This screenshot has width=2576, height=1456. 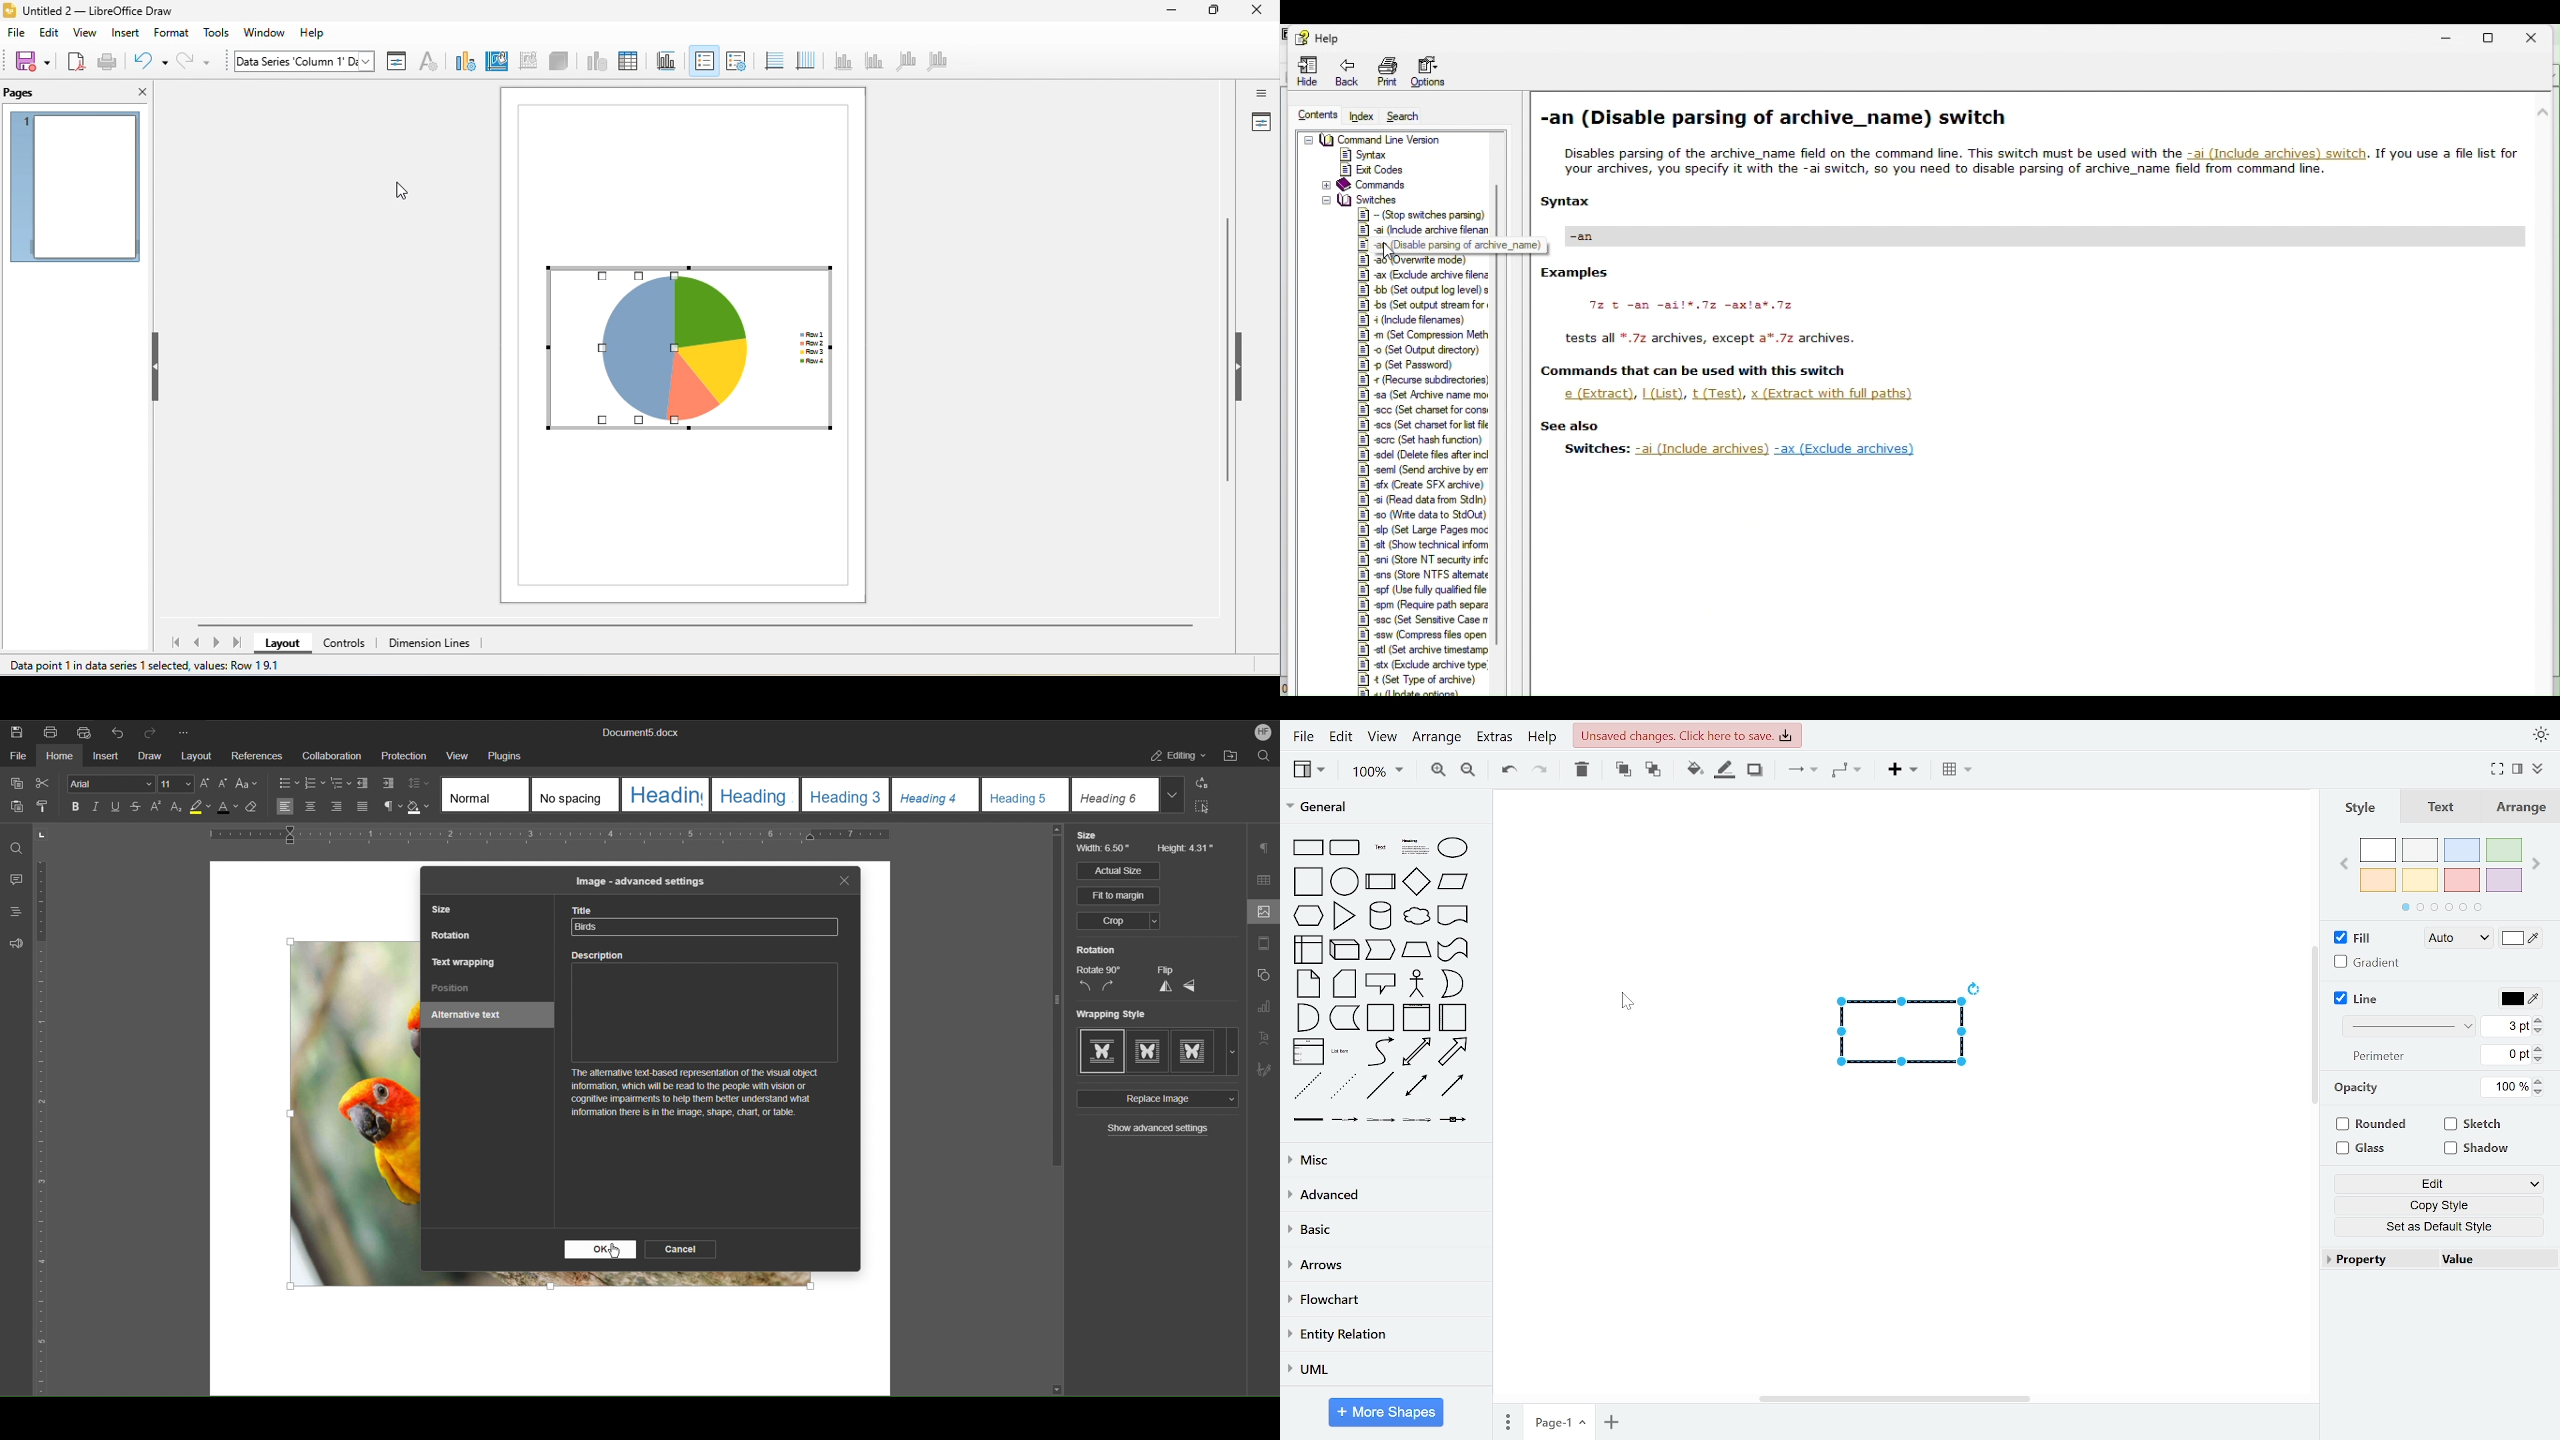 I want to click on Decrease Size, so click(x=225, y=784).